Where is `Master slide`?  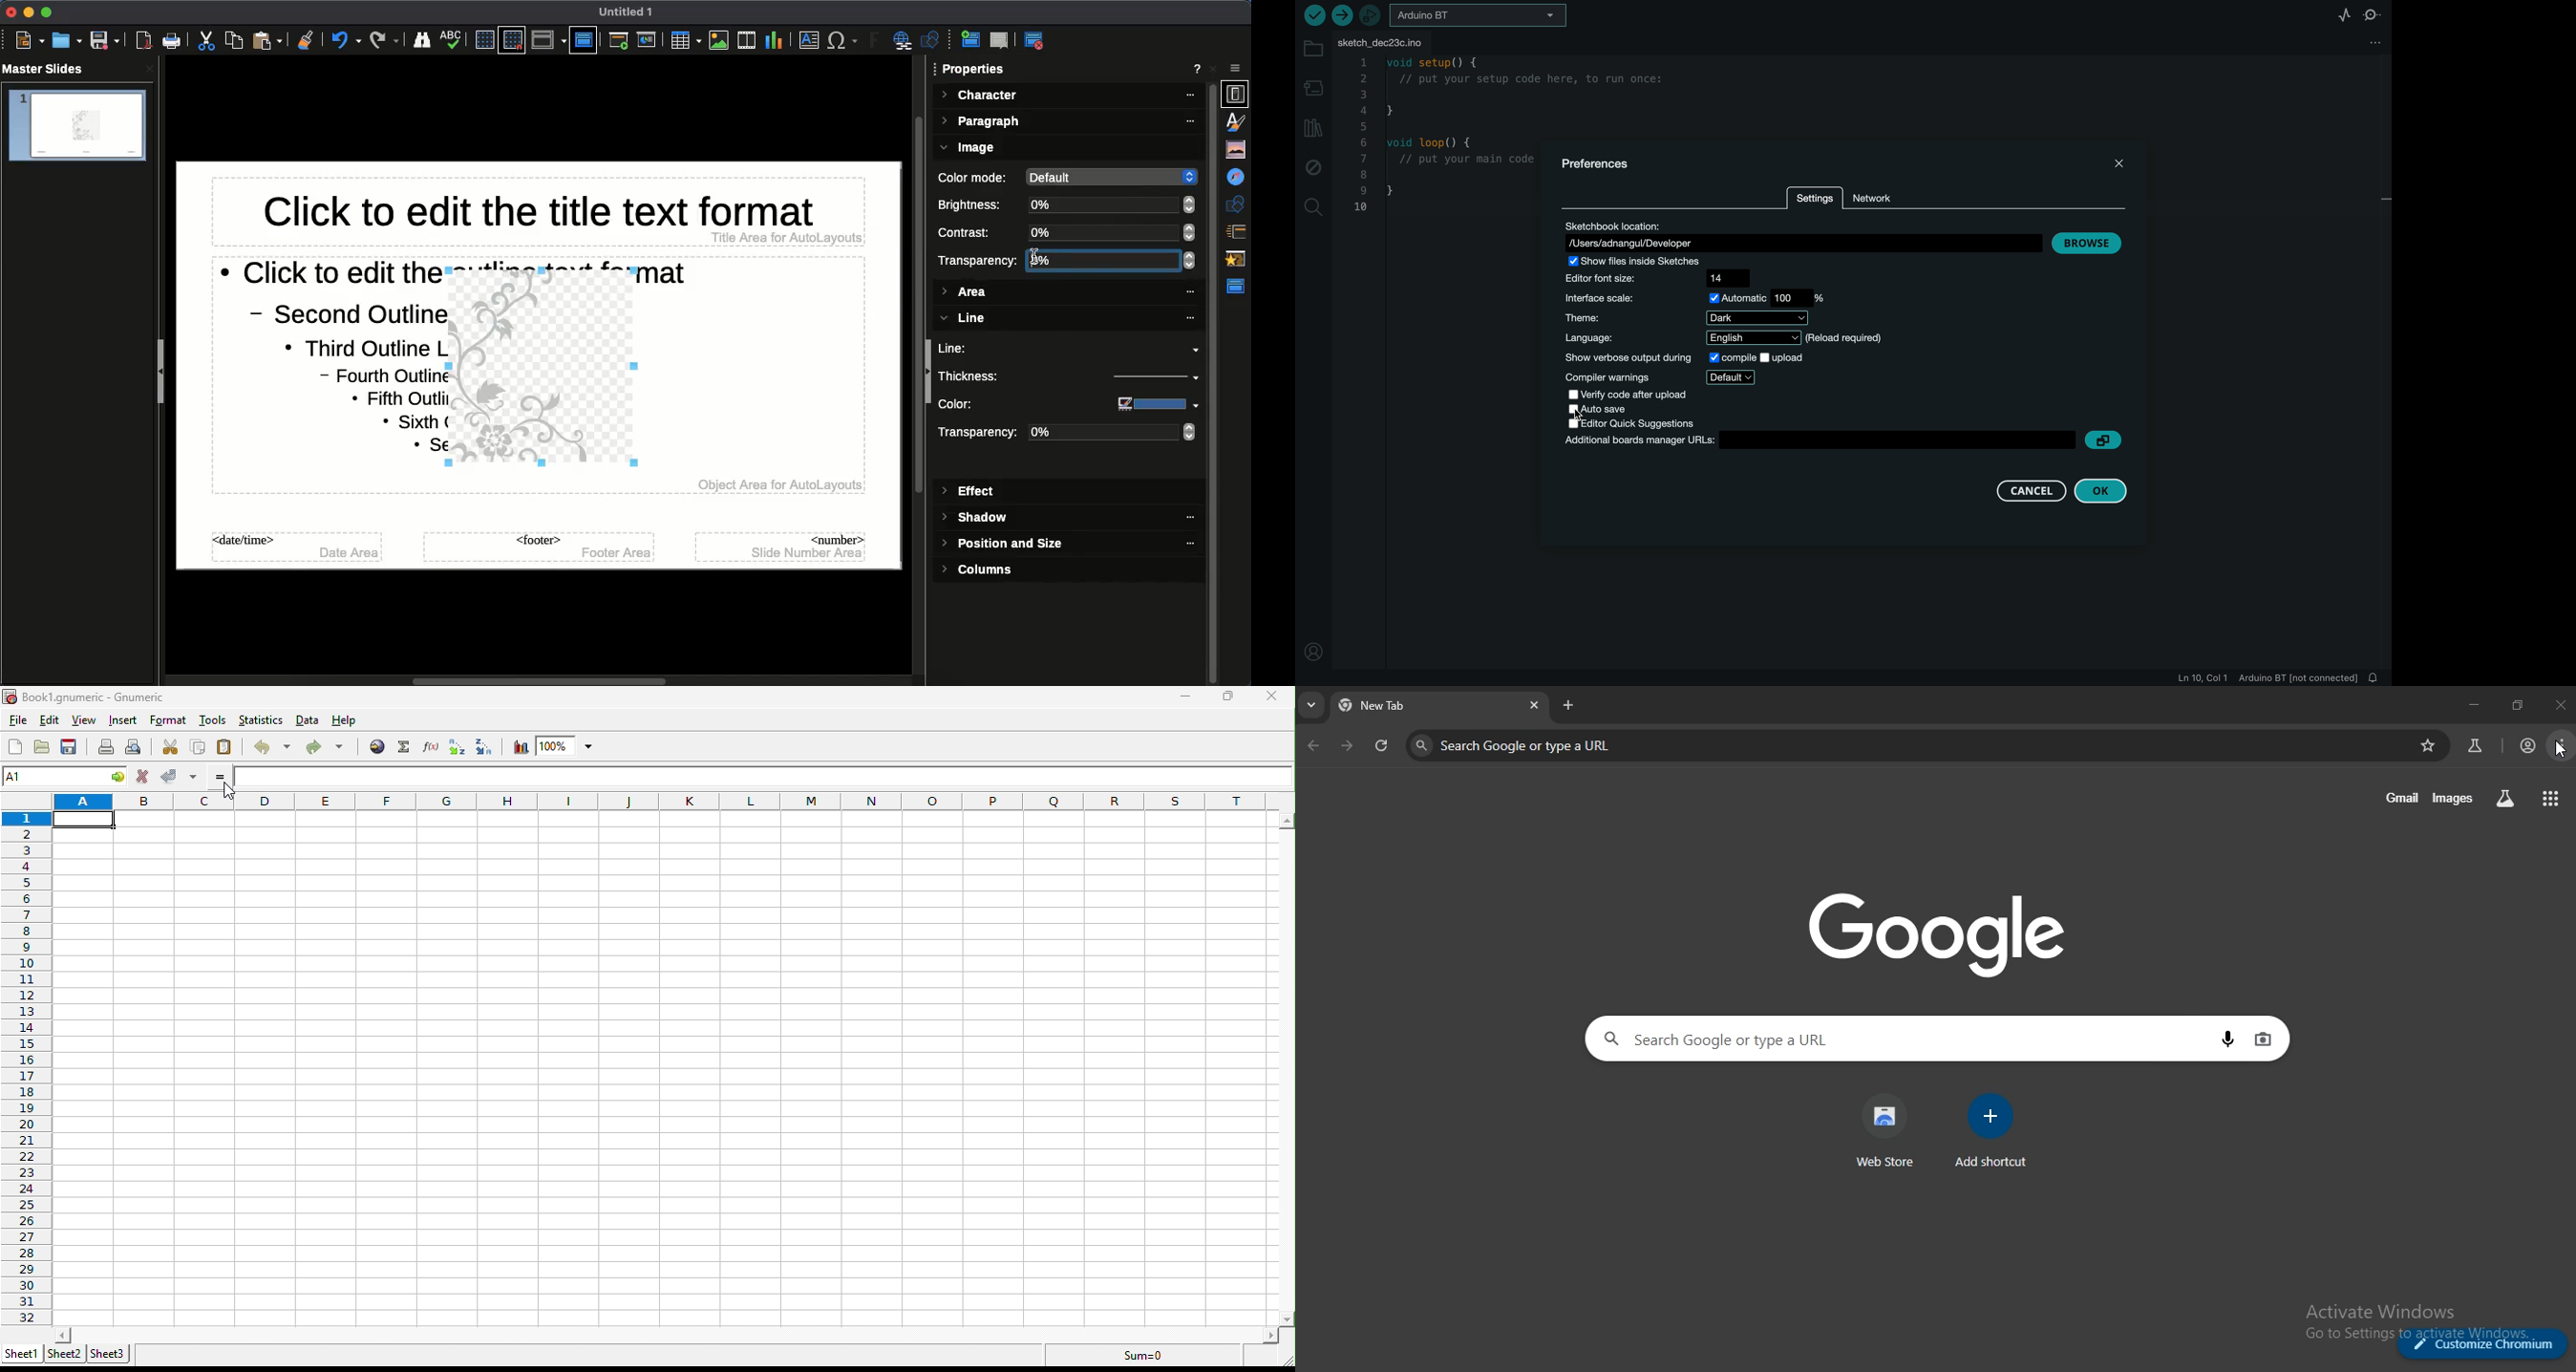 Master slide is located at coordinates (583, 39).